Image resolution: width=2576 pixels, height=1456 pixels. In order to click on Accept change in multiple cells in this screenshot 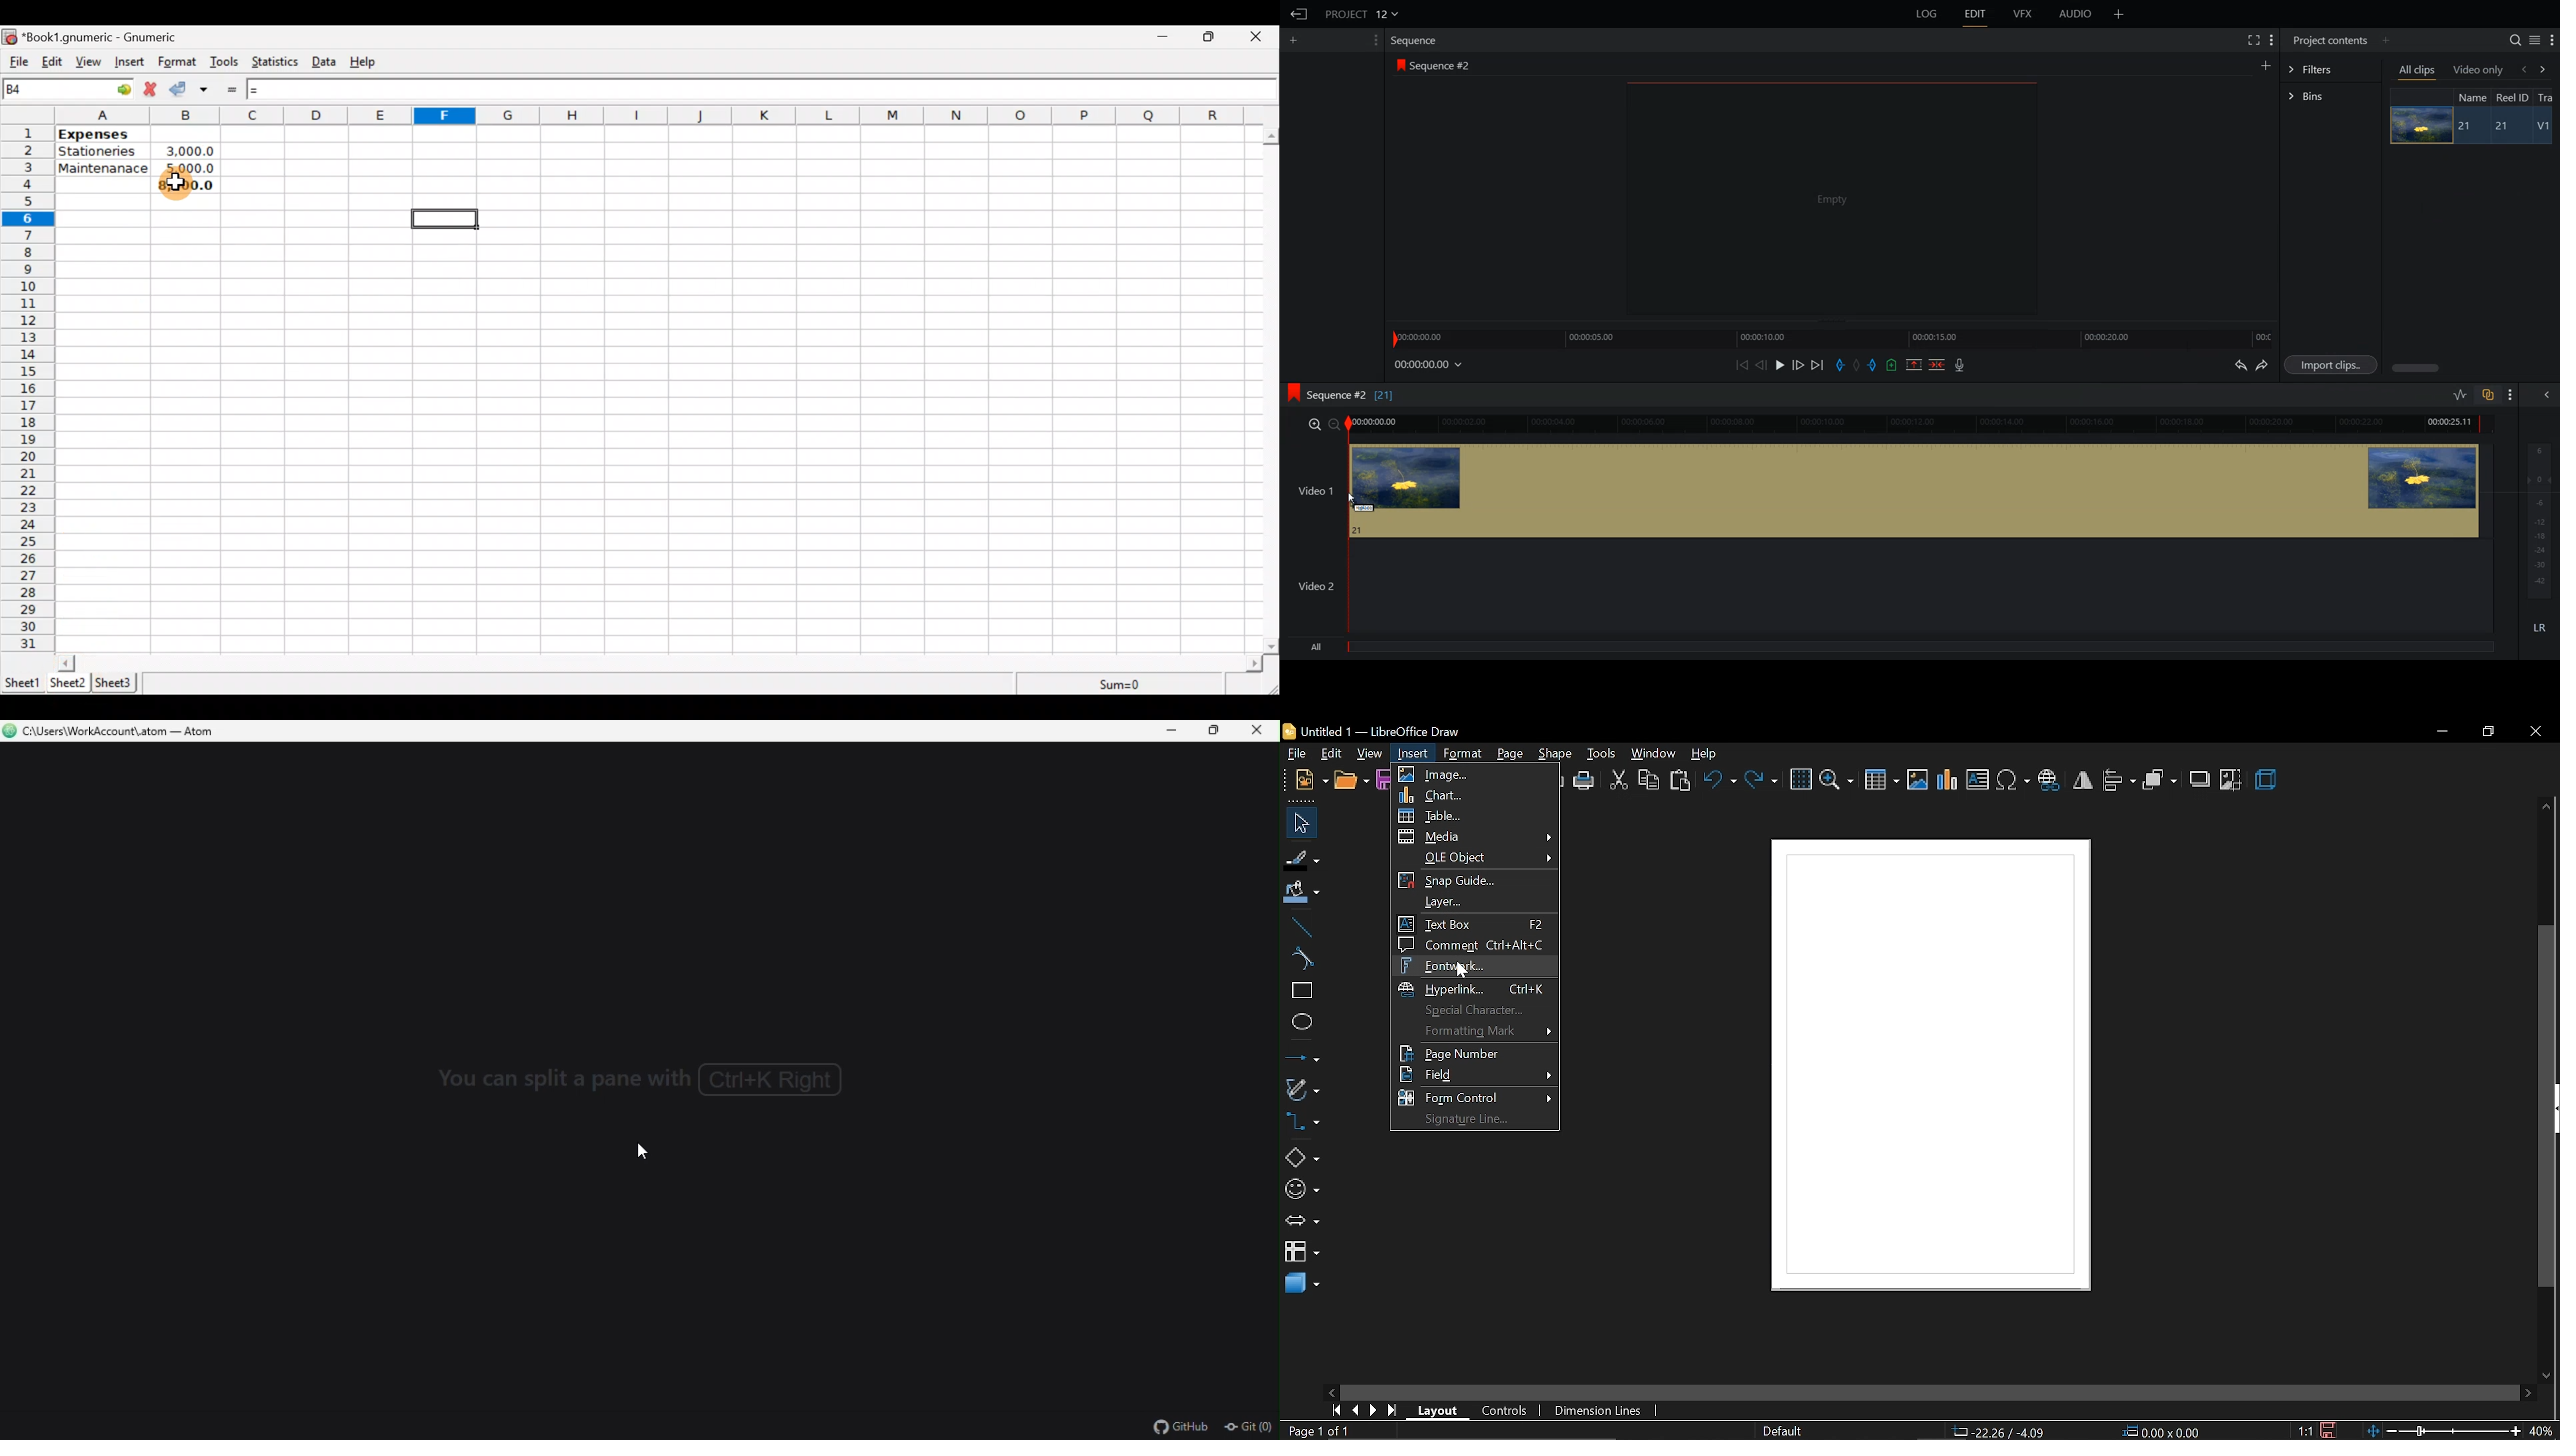, I will do `click(209, 89)`.